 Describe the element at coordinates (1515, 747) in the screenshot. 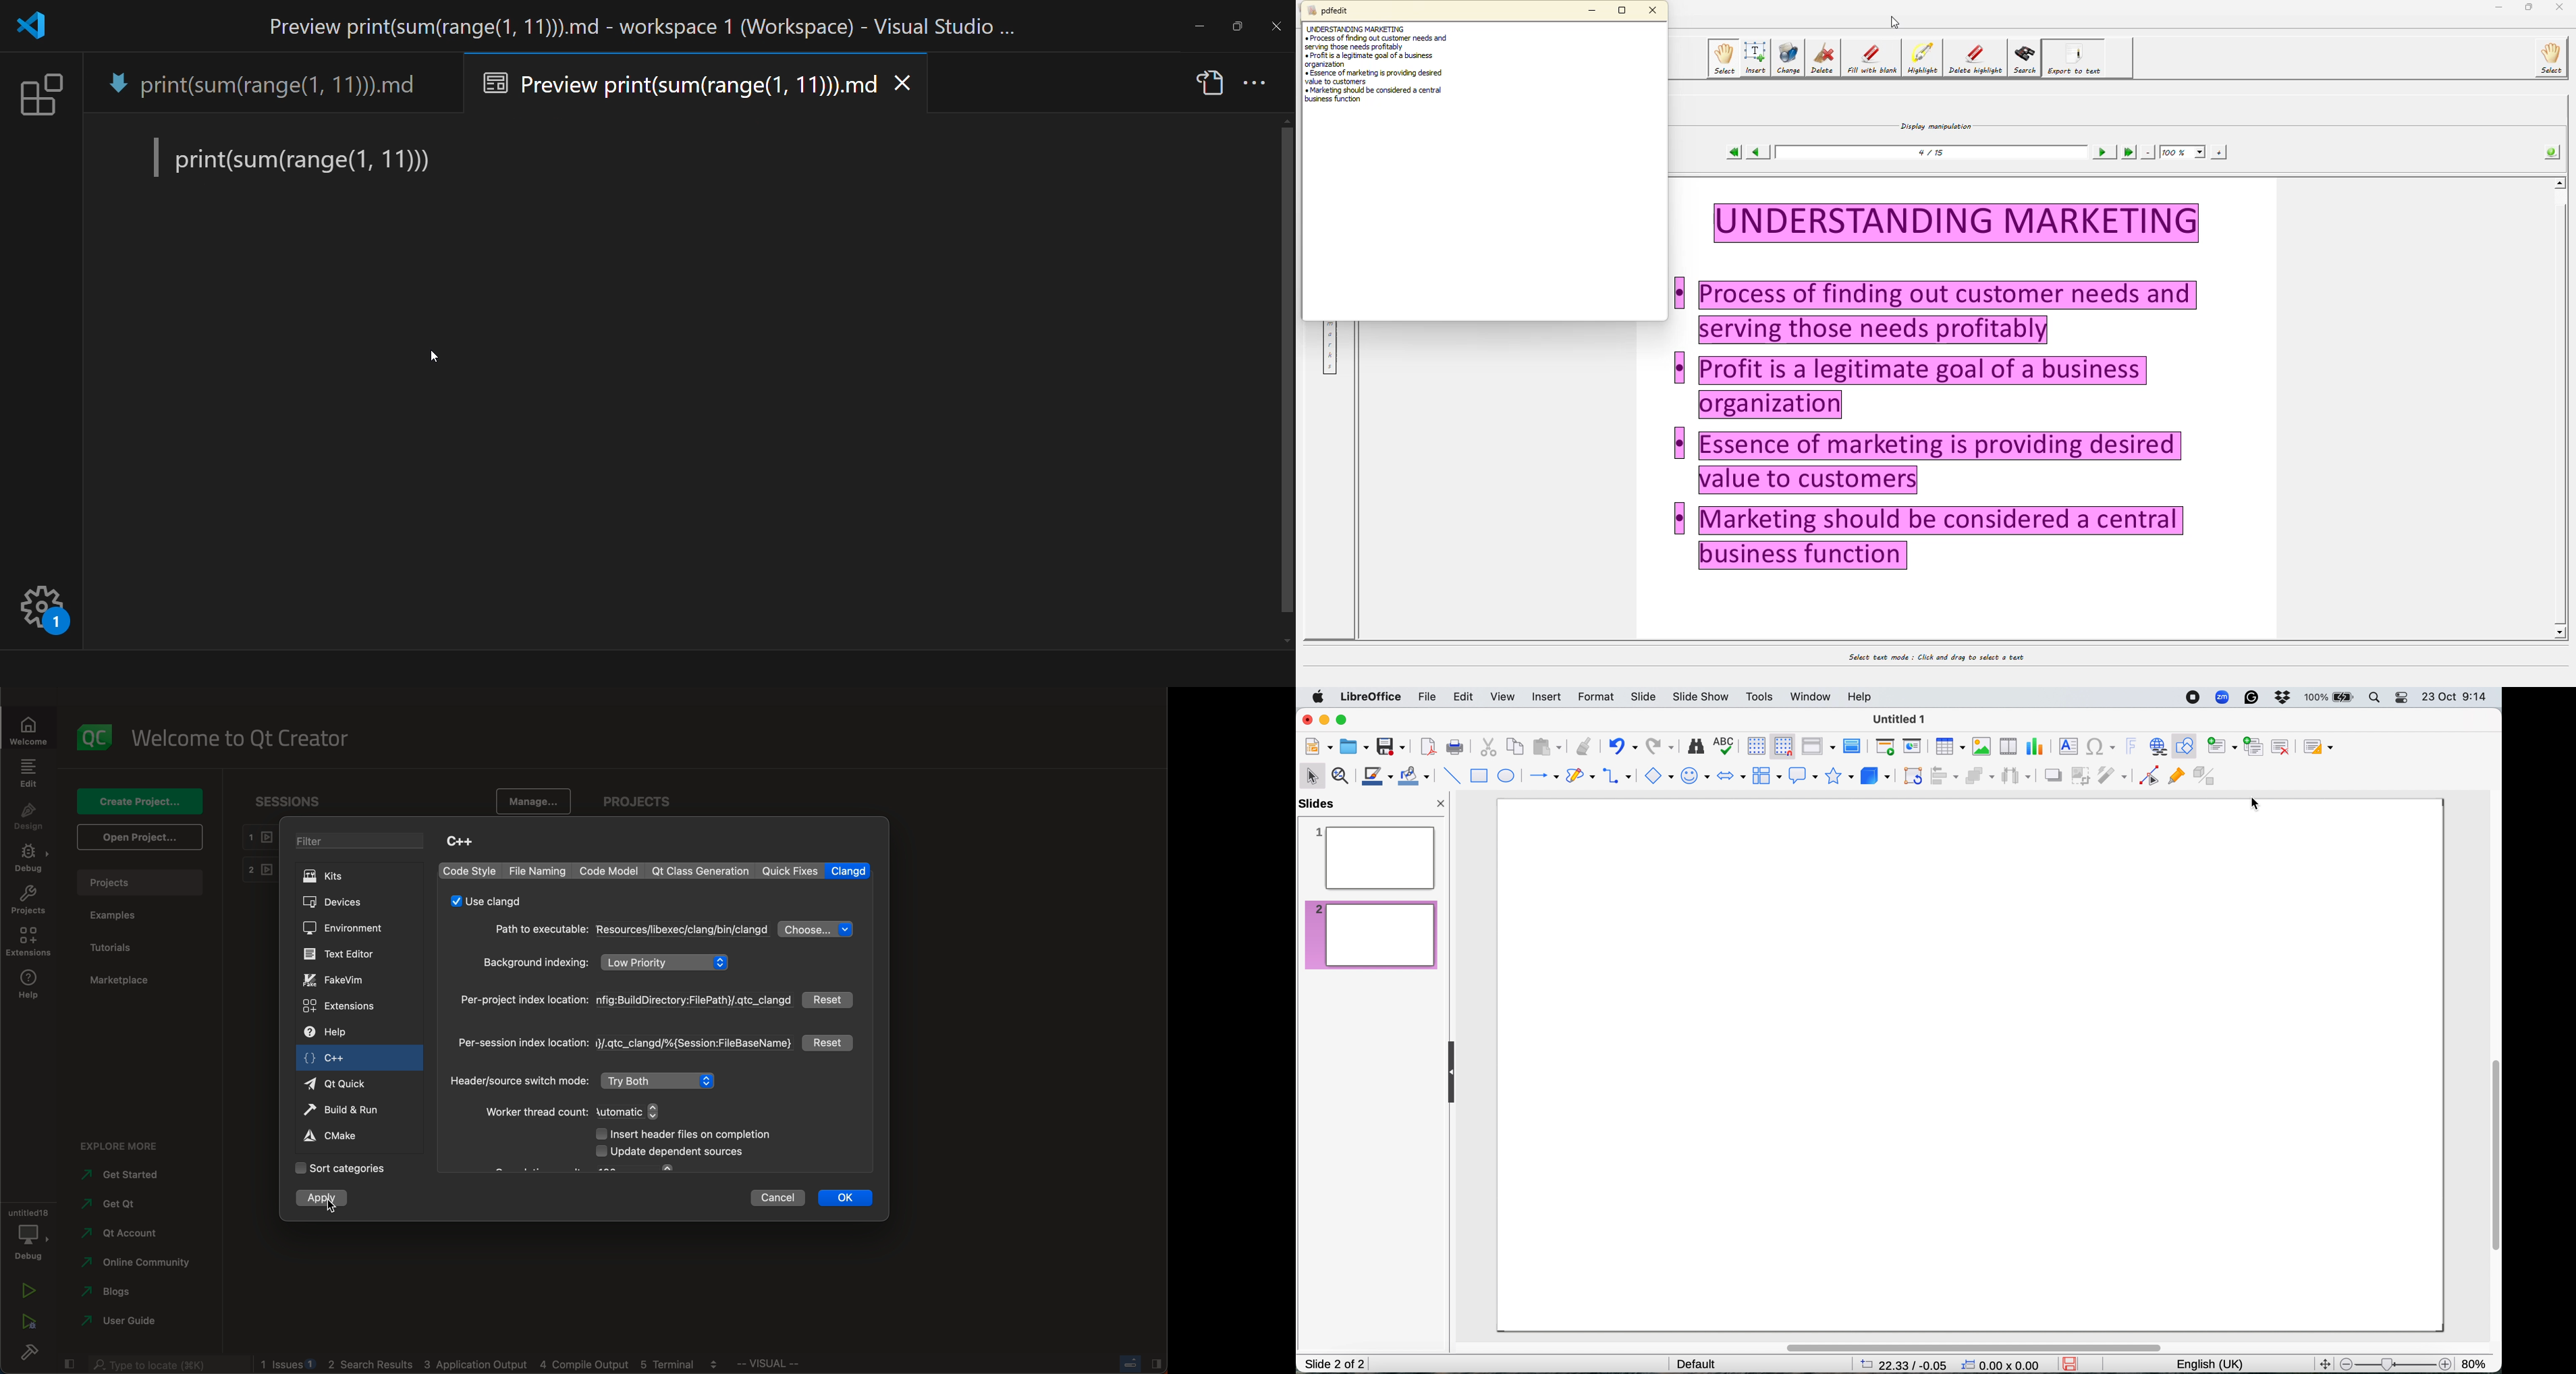

I see `copy` at that location.